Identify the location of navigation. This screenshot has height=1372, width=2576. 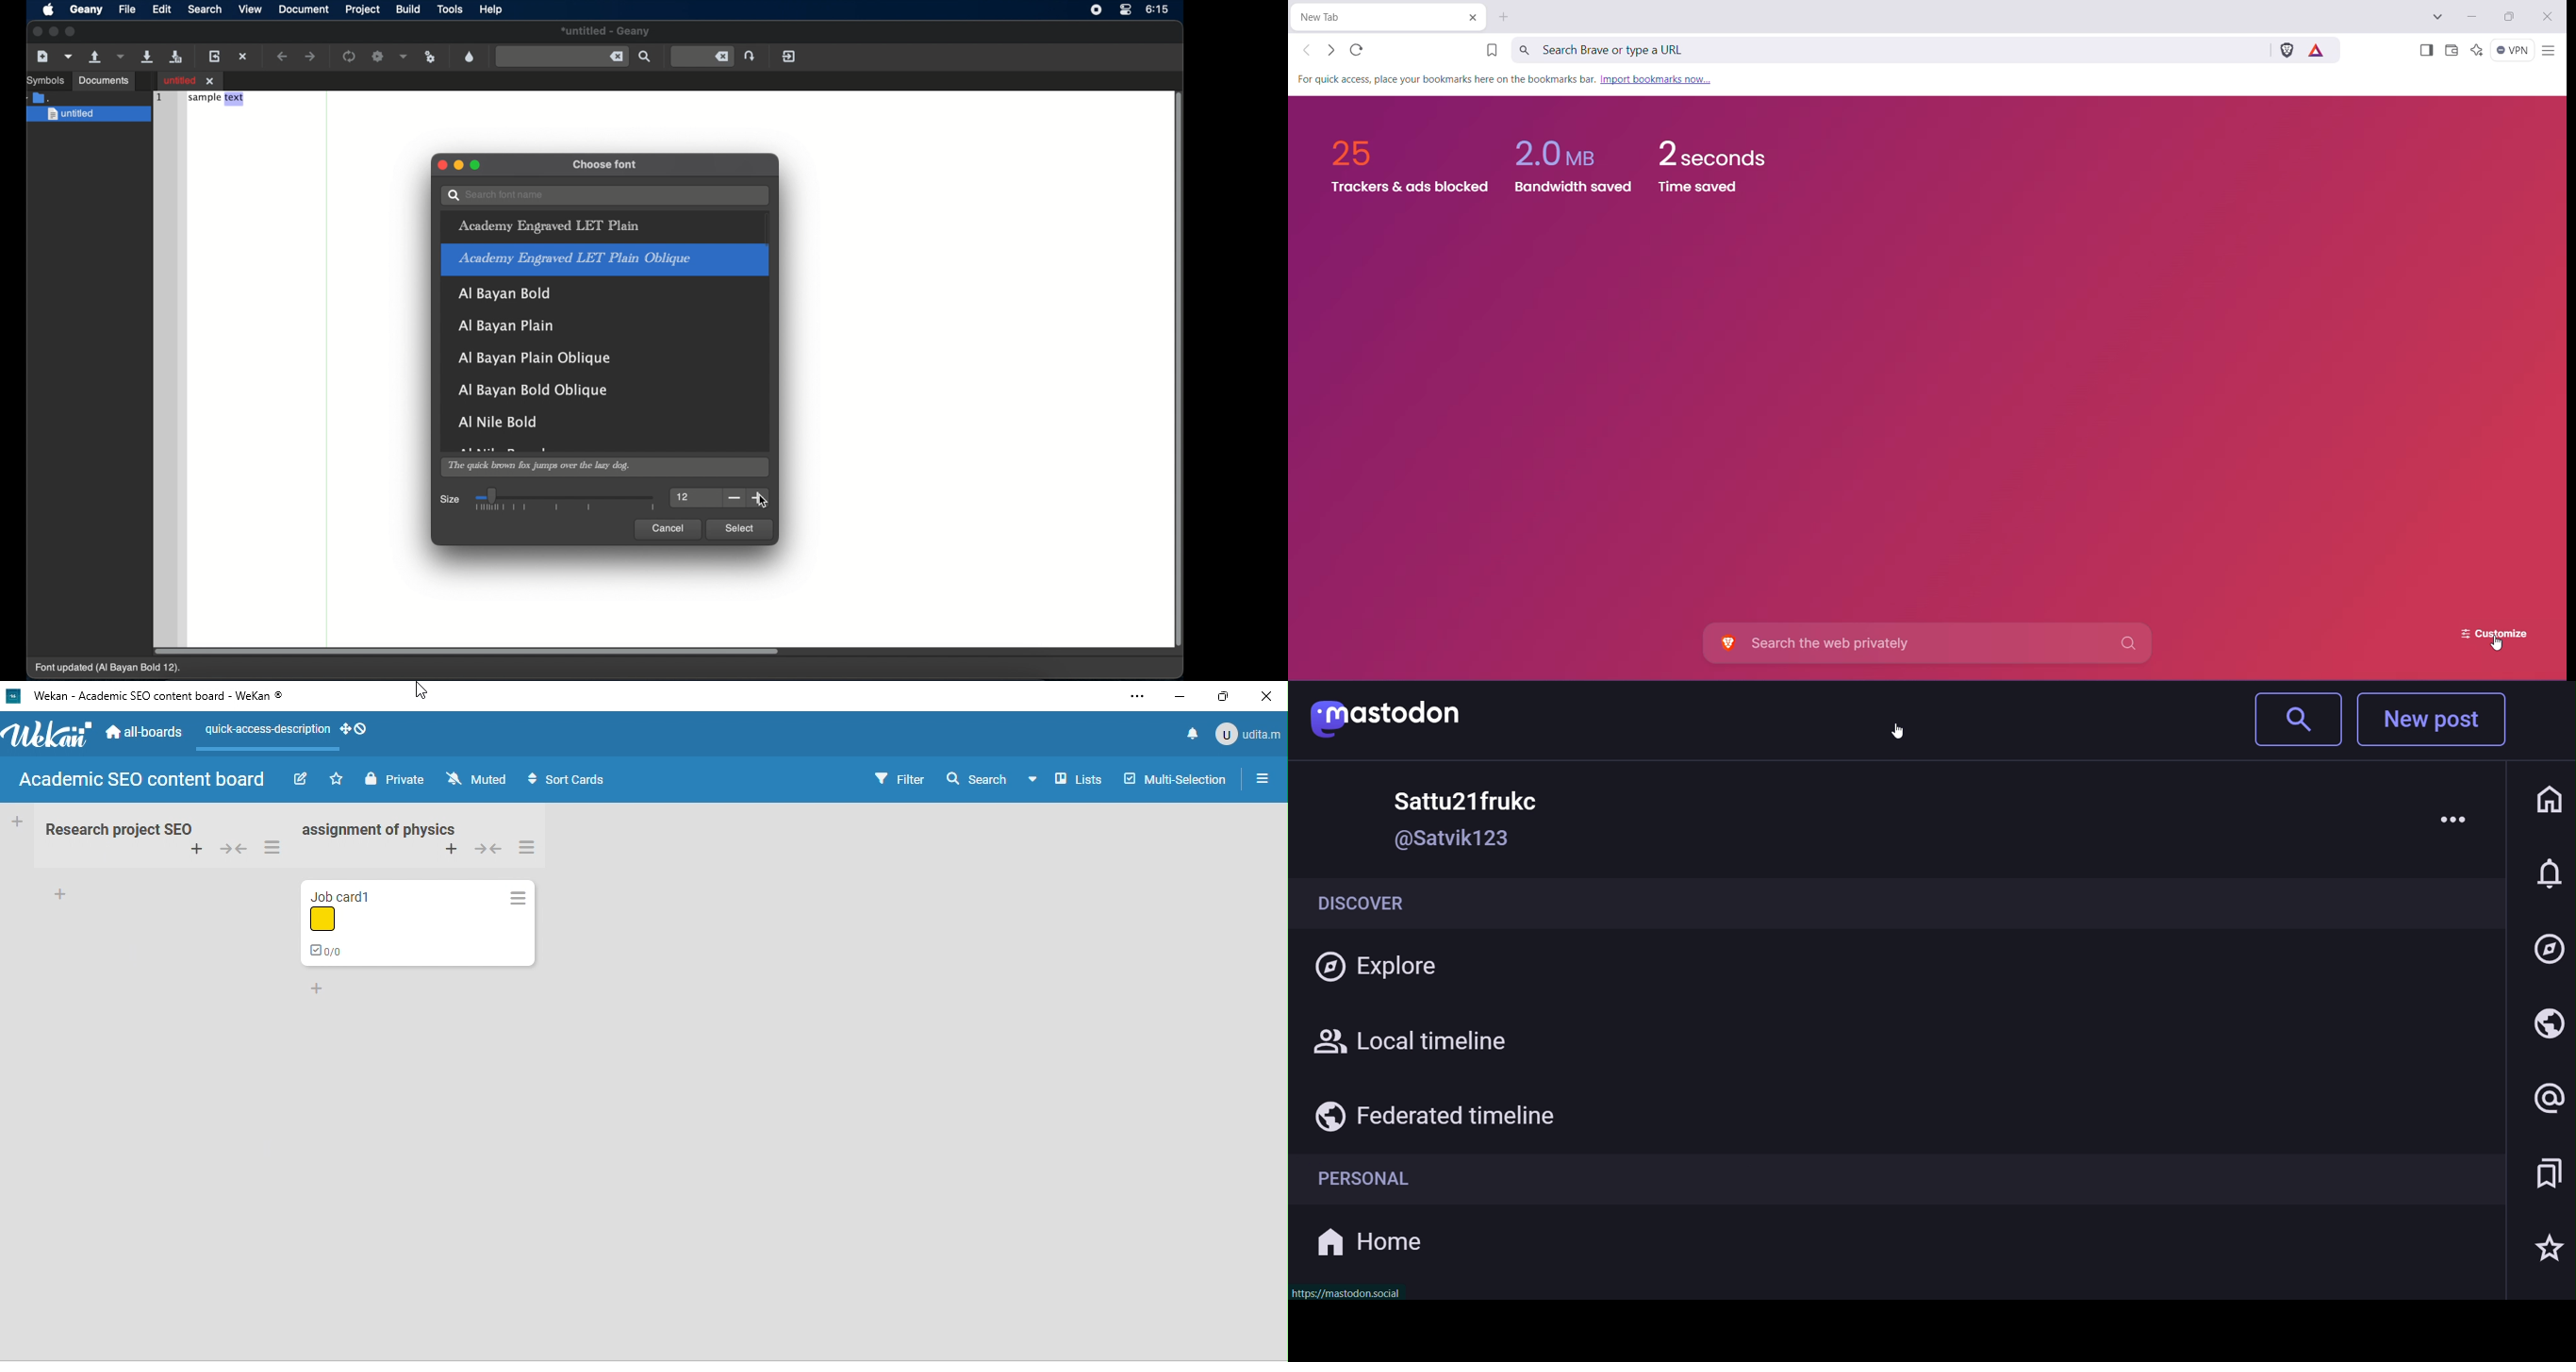
(2550, 950).